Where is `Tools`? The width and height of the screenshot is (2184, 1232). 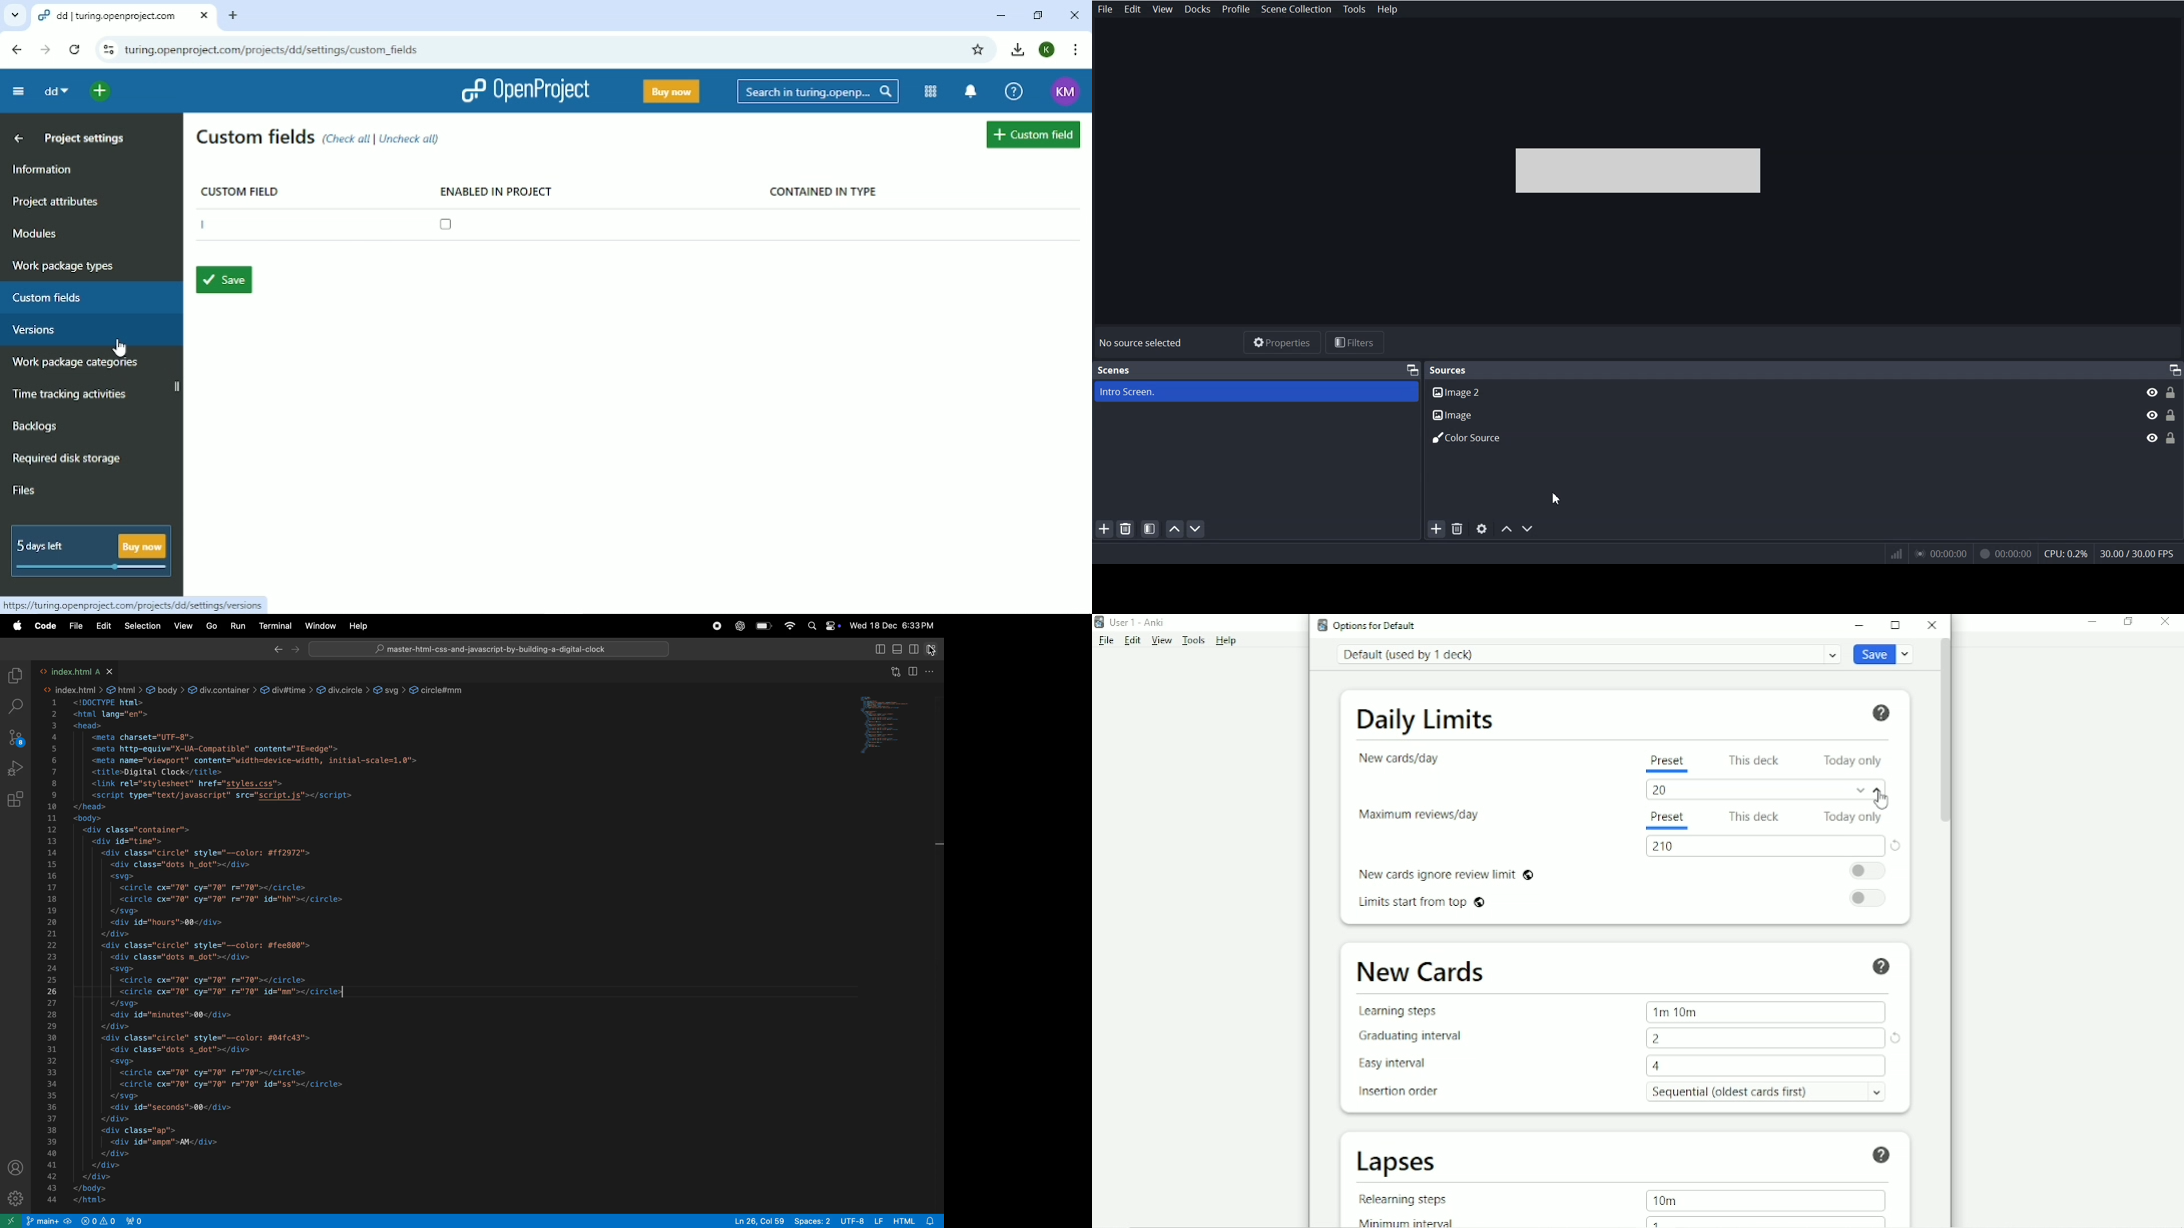 Tools is located at coordinates (1194, 640).